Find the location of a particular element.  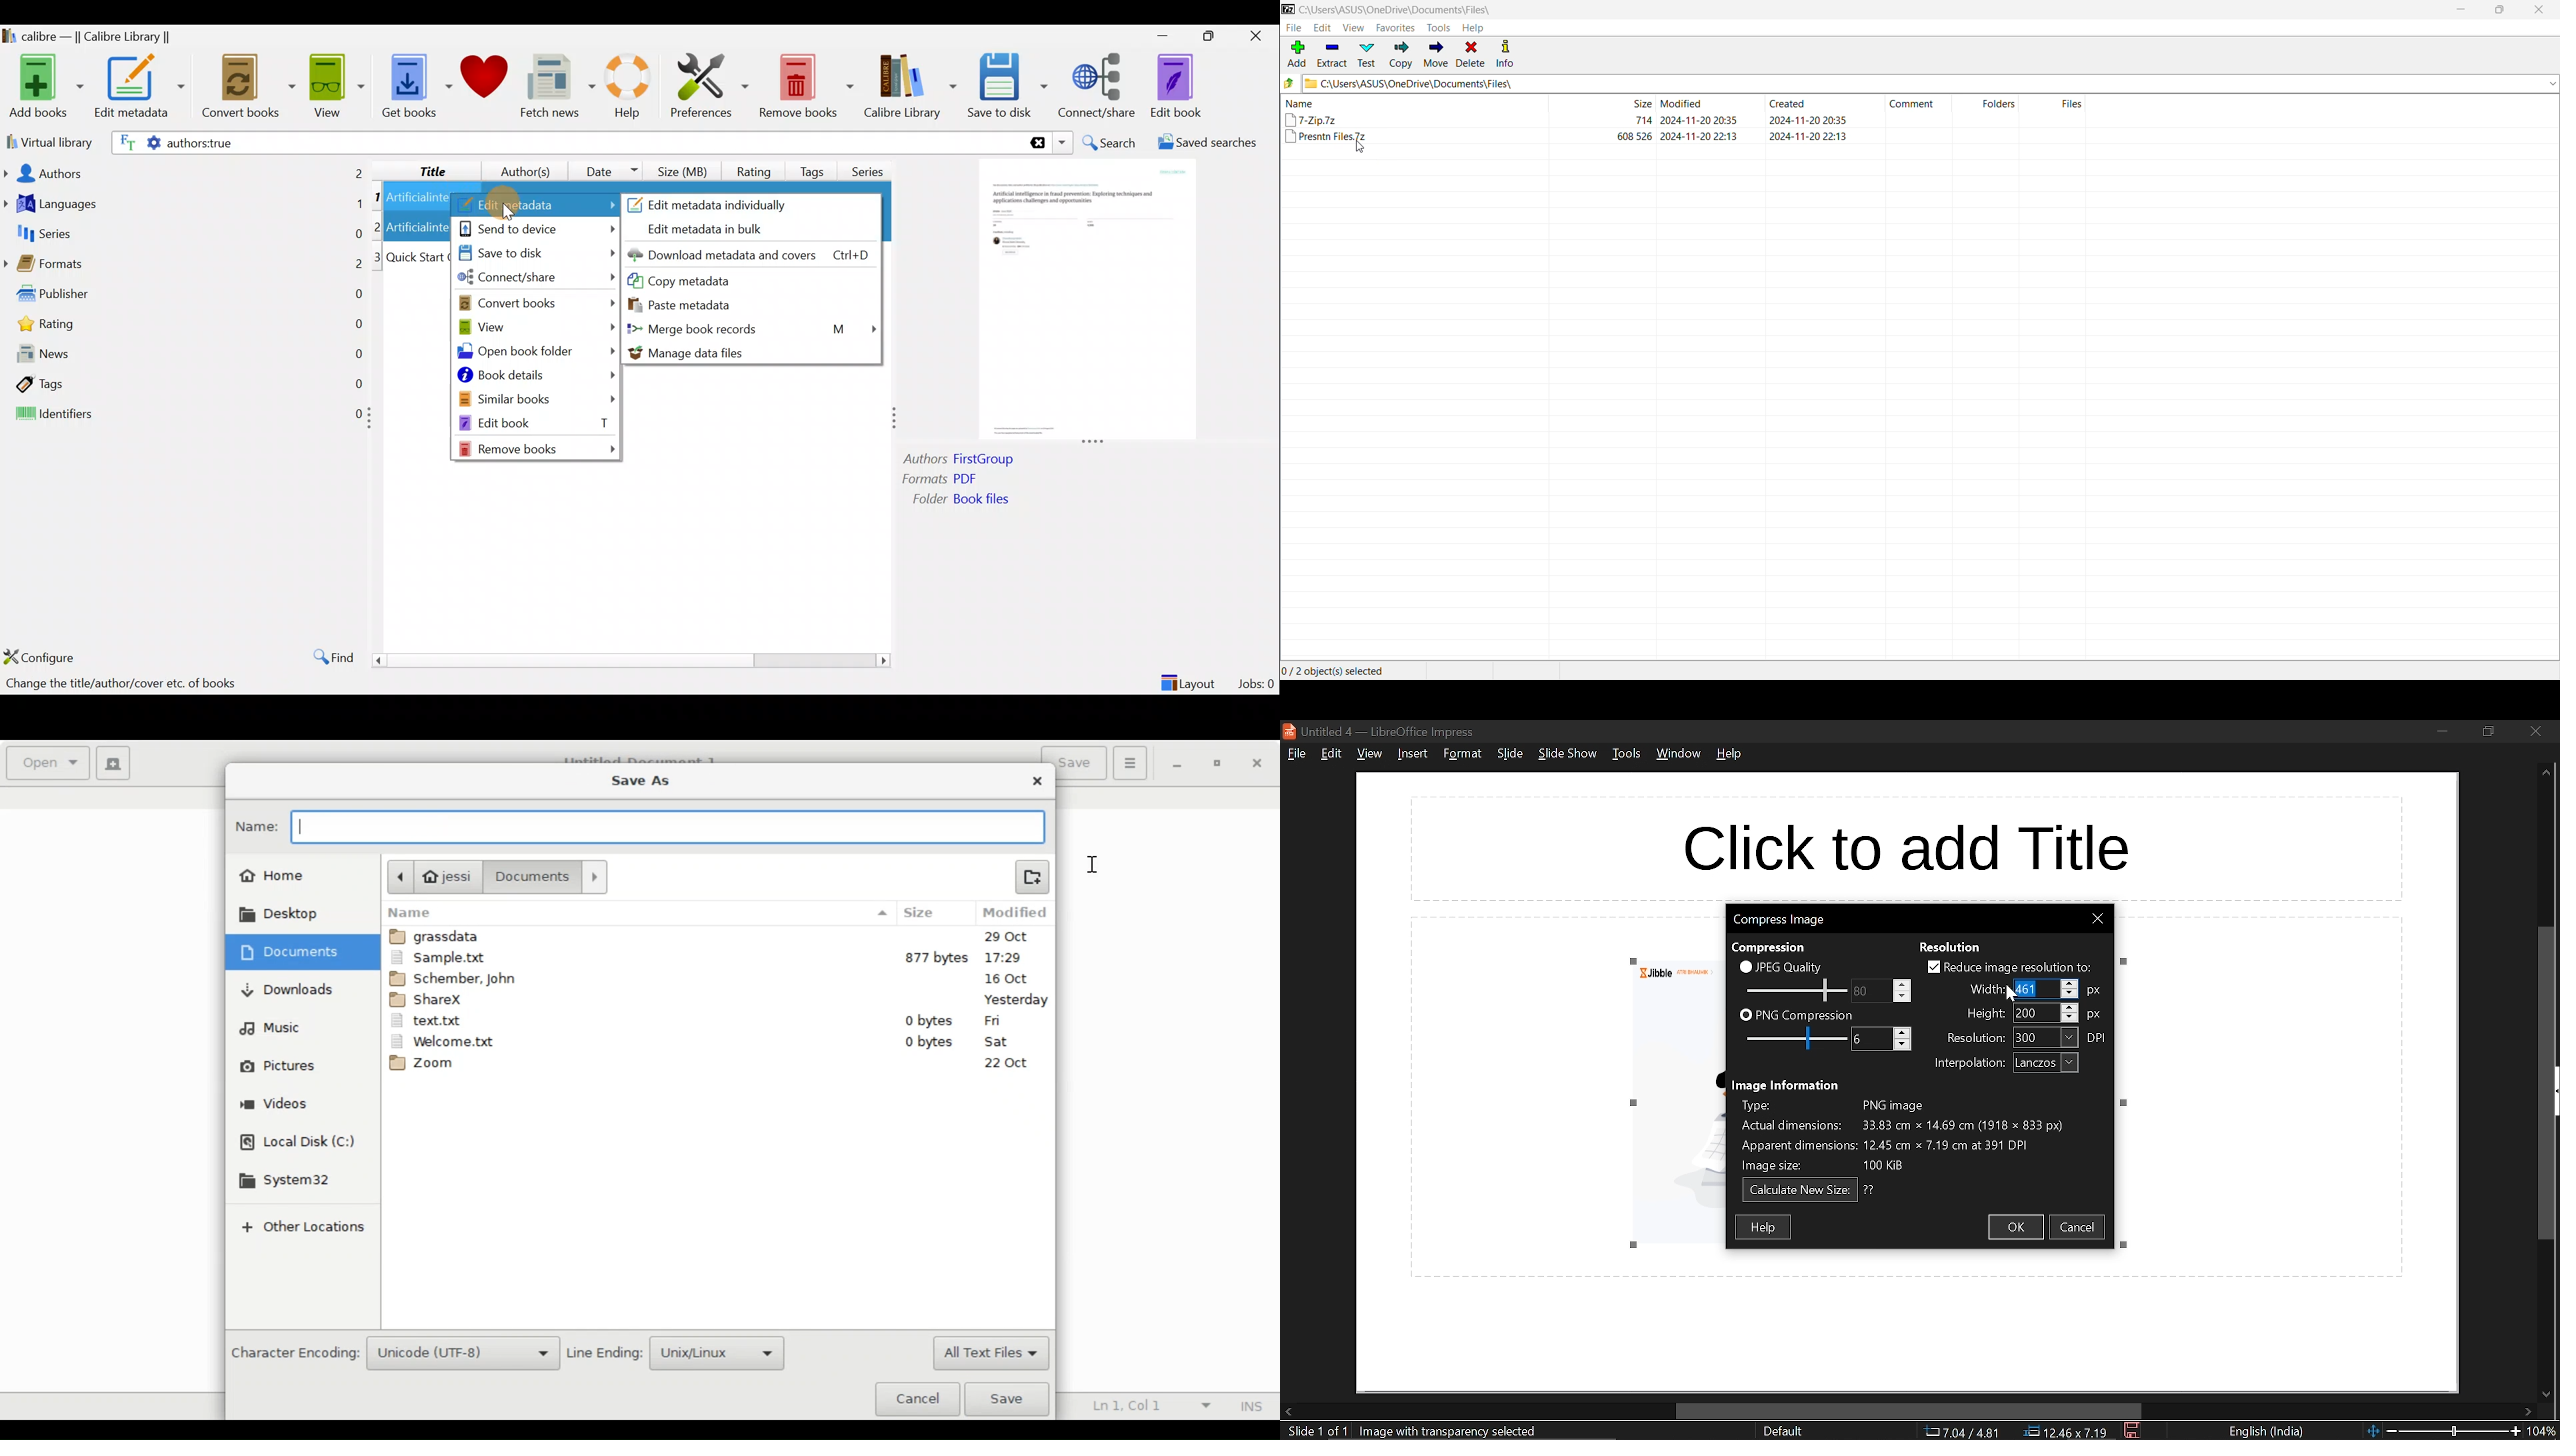

Virtual library is located at coordinates (47, 141).